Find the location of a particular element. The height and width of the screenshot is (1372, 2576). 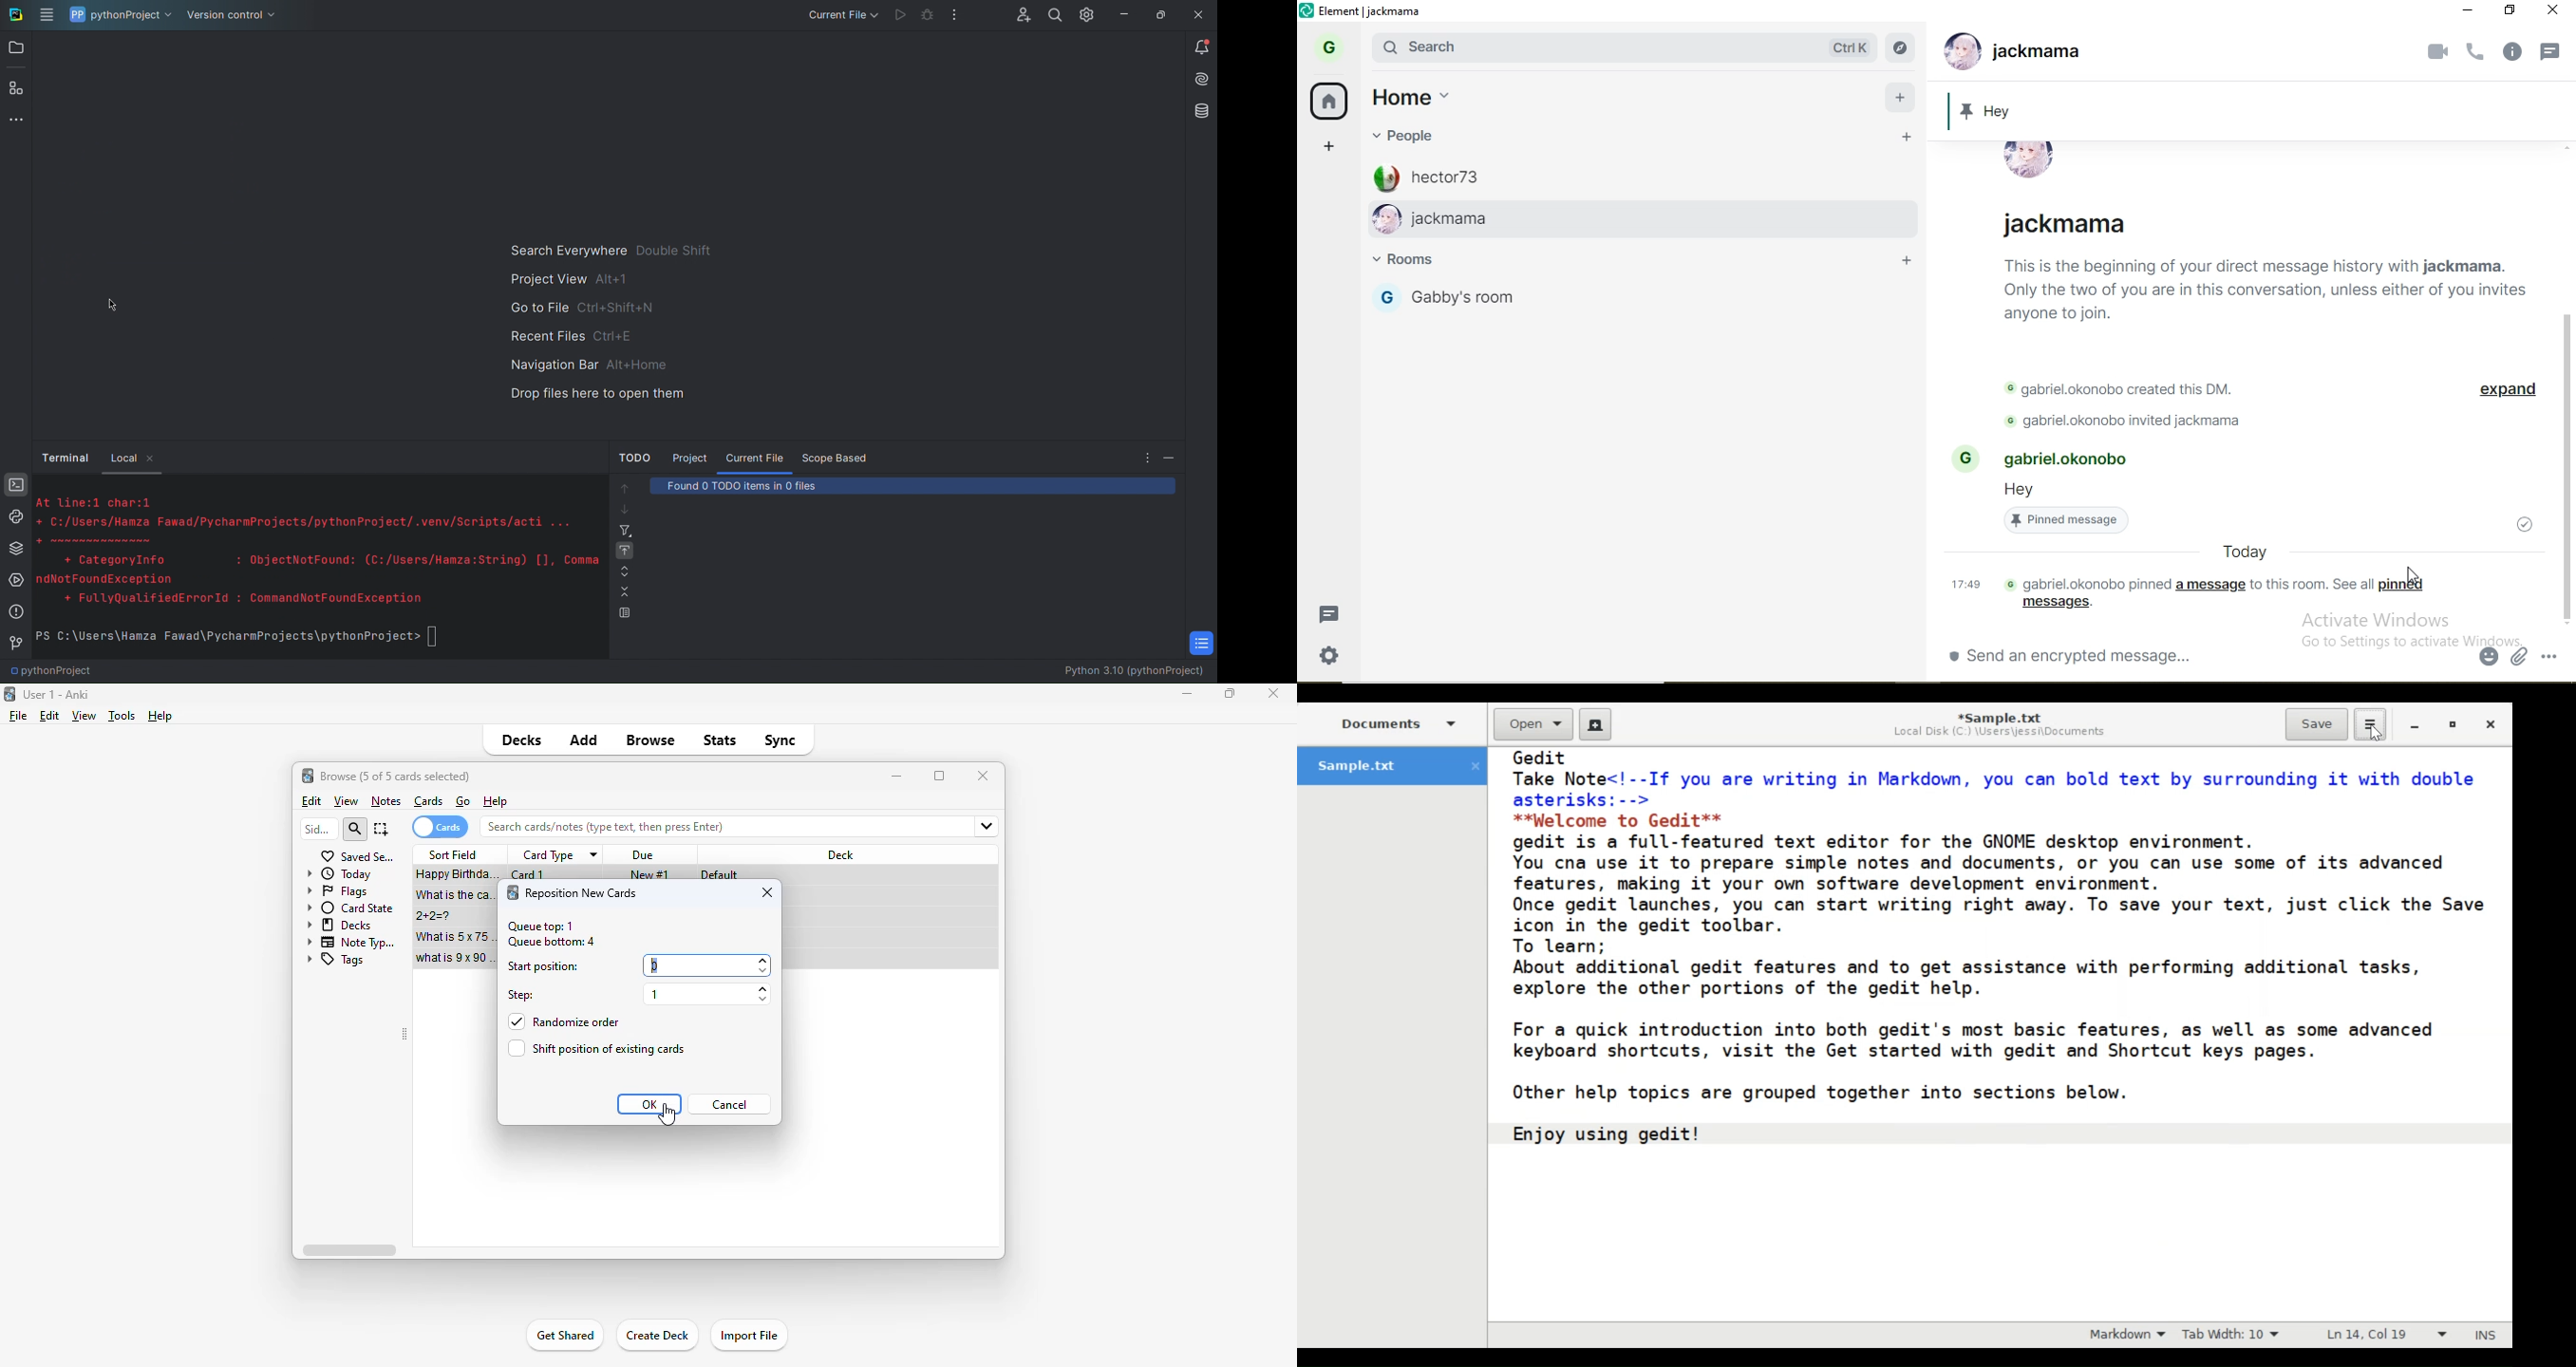

flags is located at coordinates (337, 891).